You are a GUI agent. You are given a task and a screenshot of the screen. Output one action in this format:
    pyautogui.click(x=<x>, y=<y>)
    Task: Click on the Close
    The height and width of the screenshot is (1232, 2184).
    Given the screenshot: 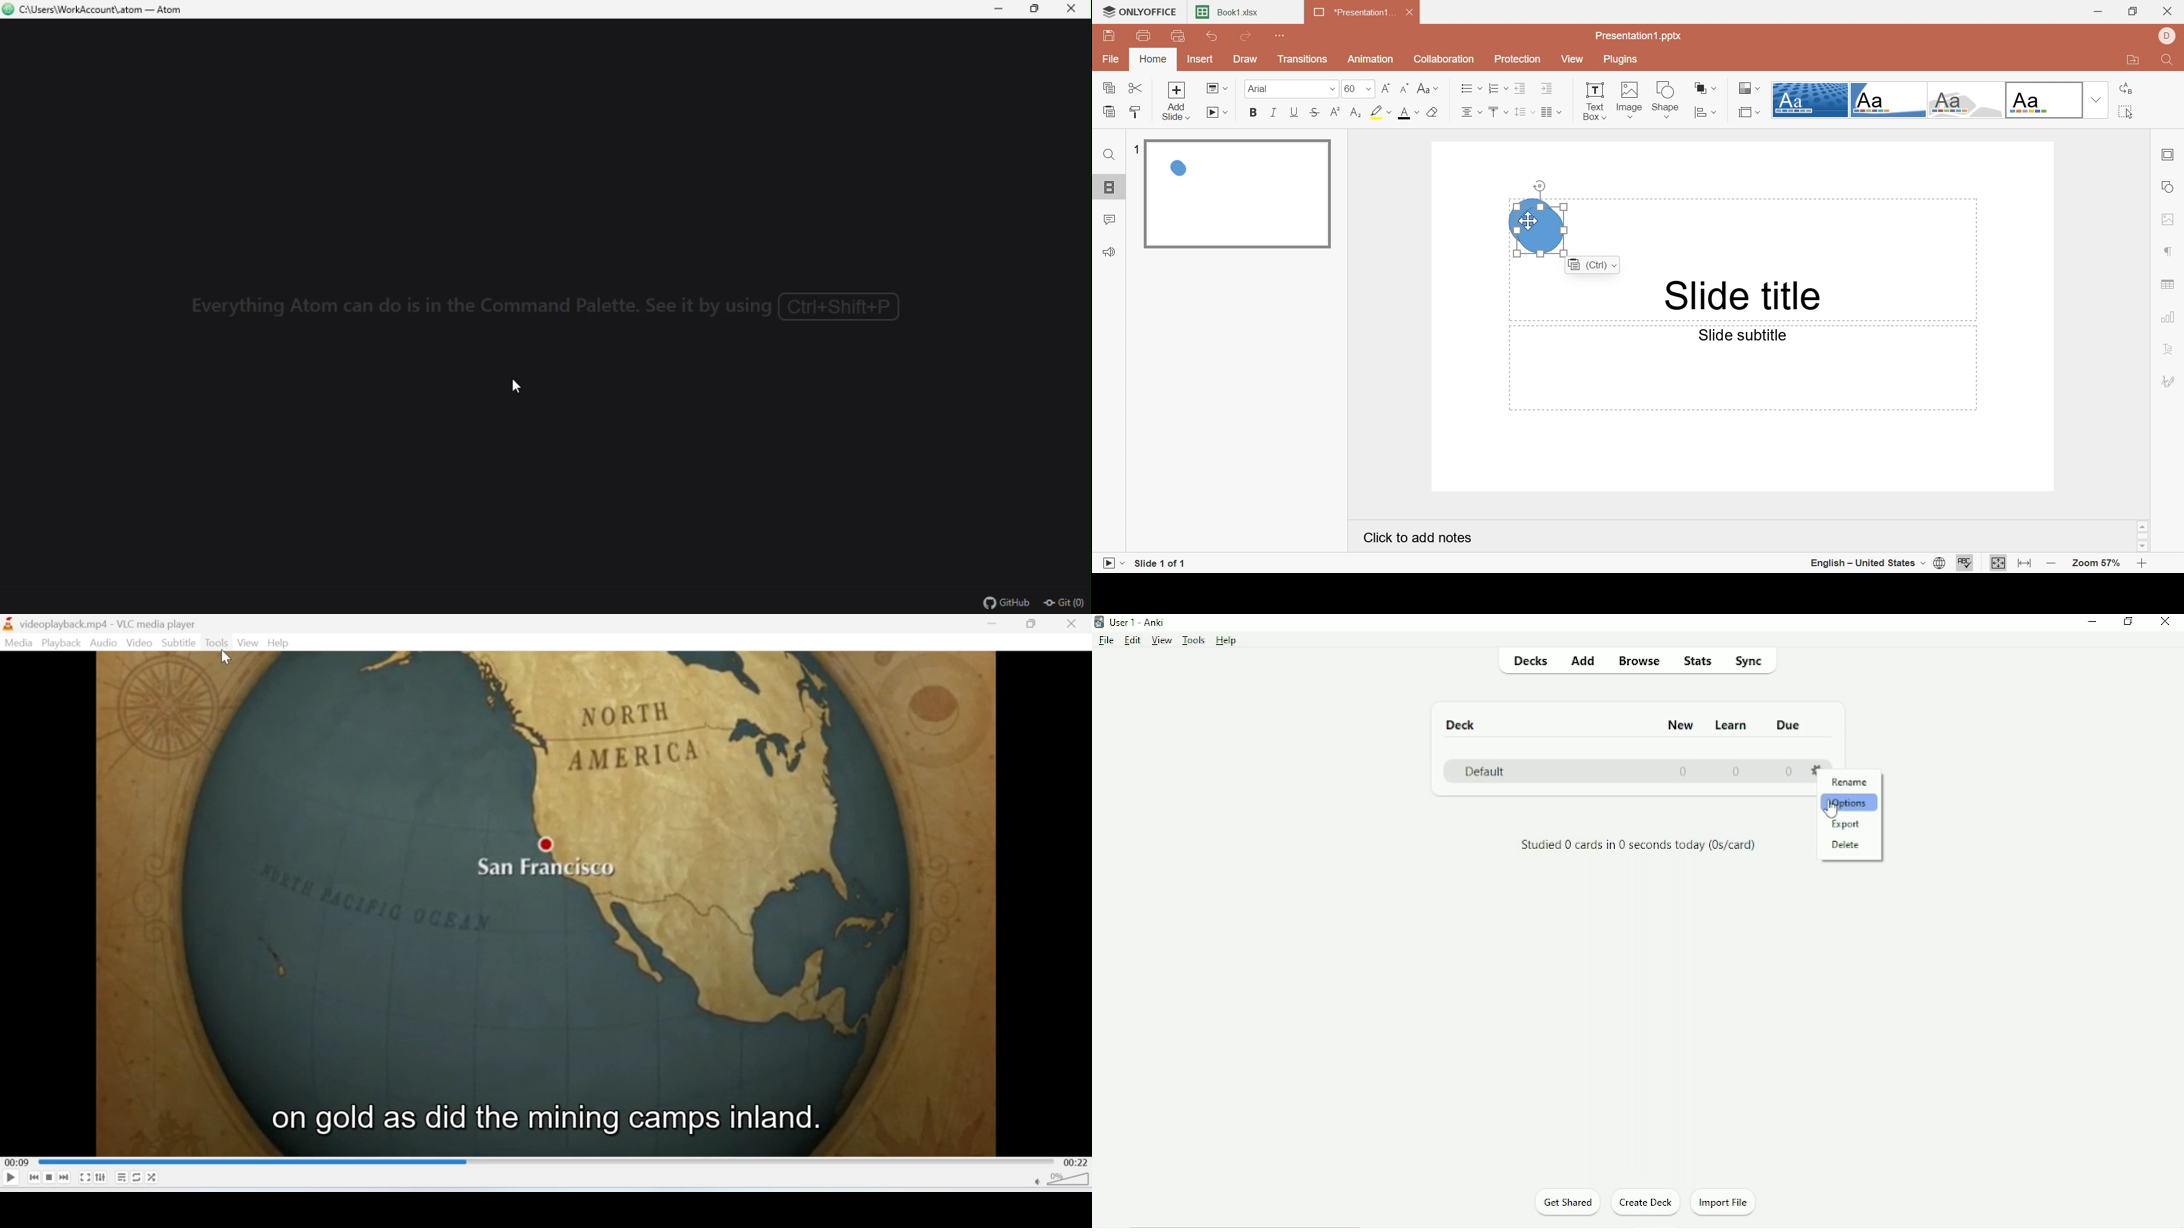 What is the action you would take?
    pyautogui.click(x=2171, y=9)
    